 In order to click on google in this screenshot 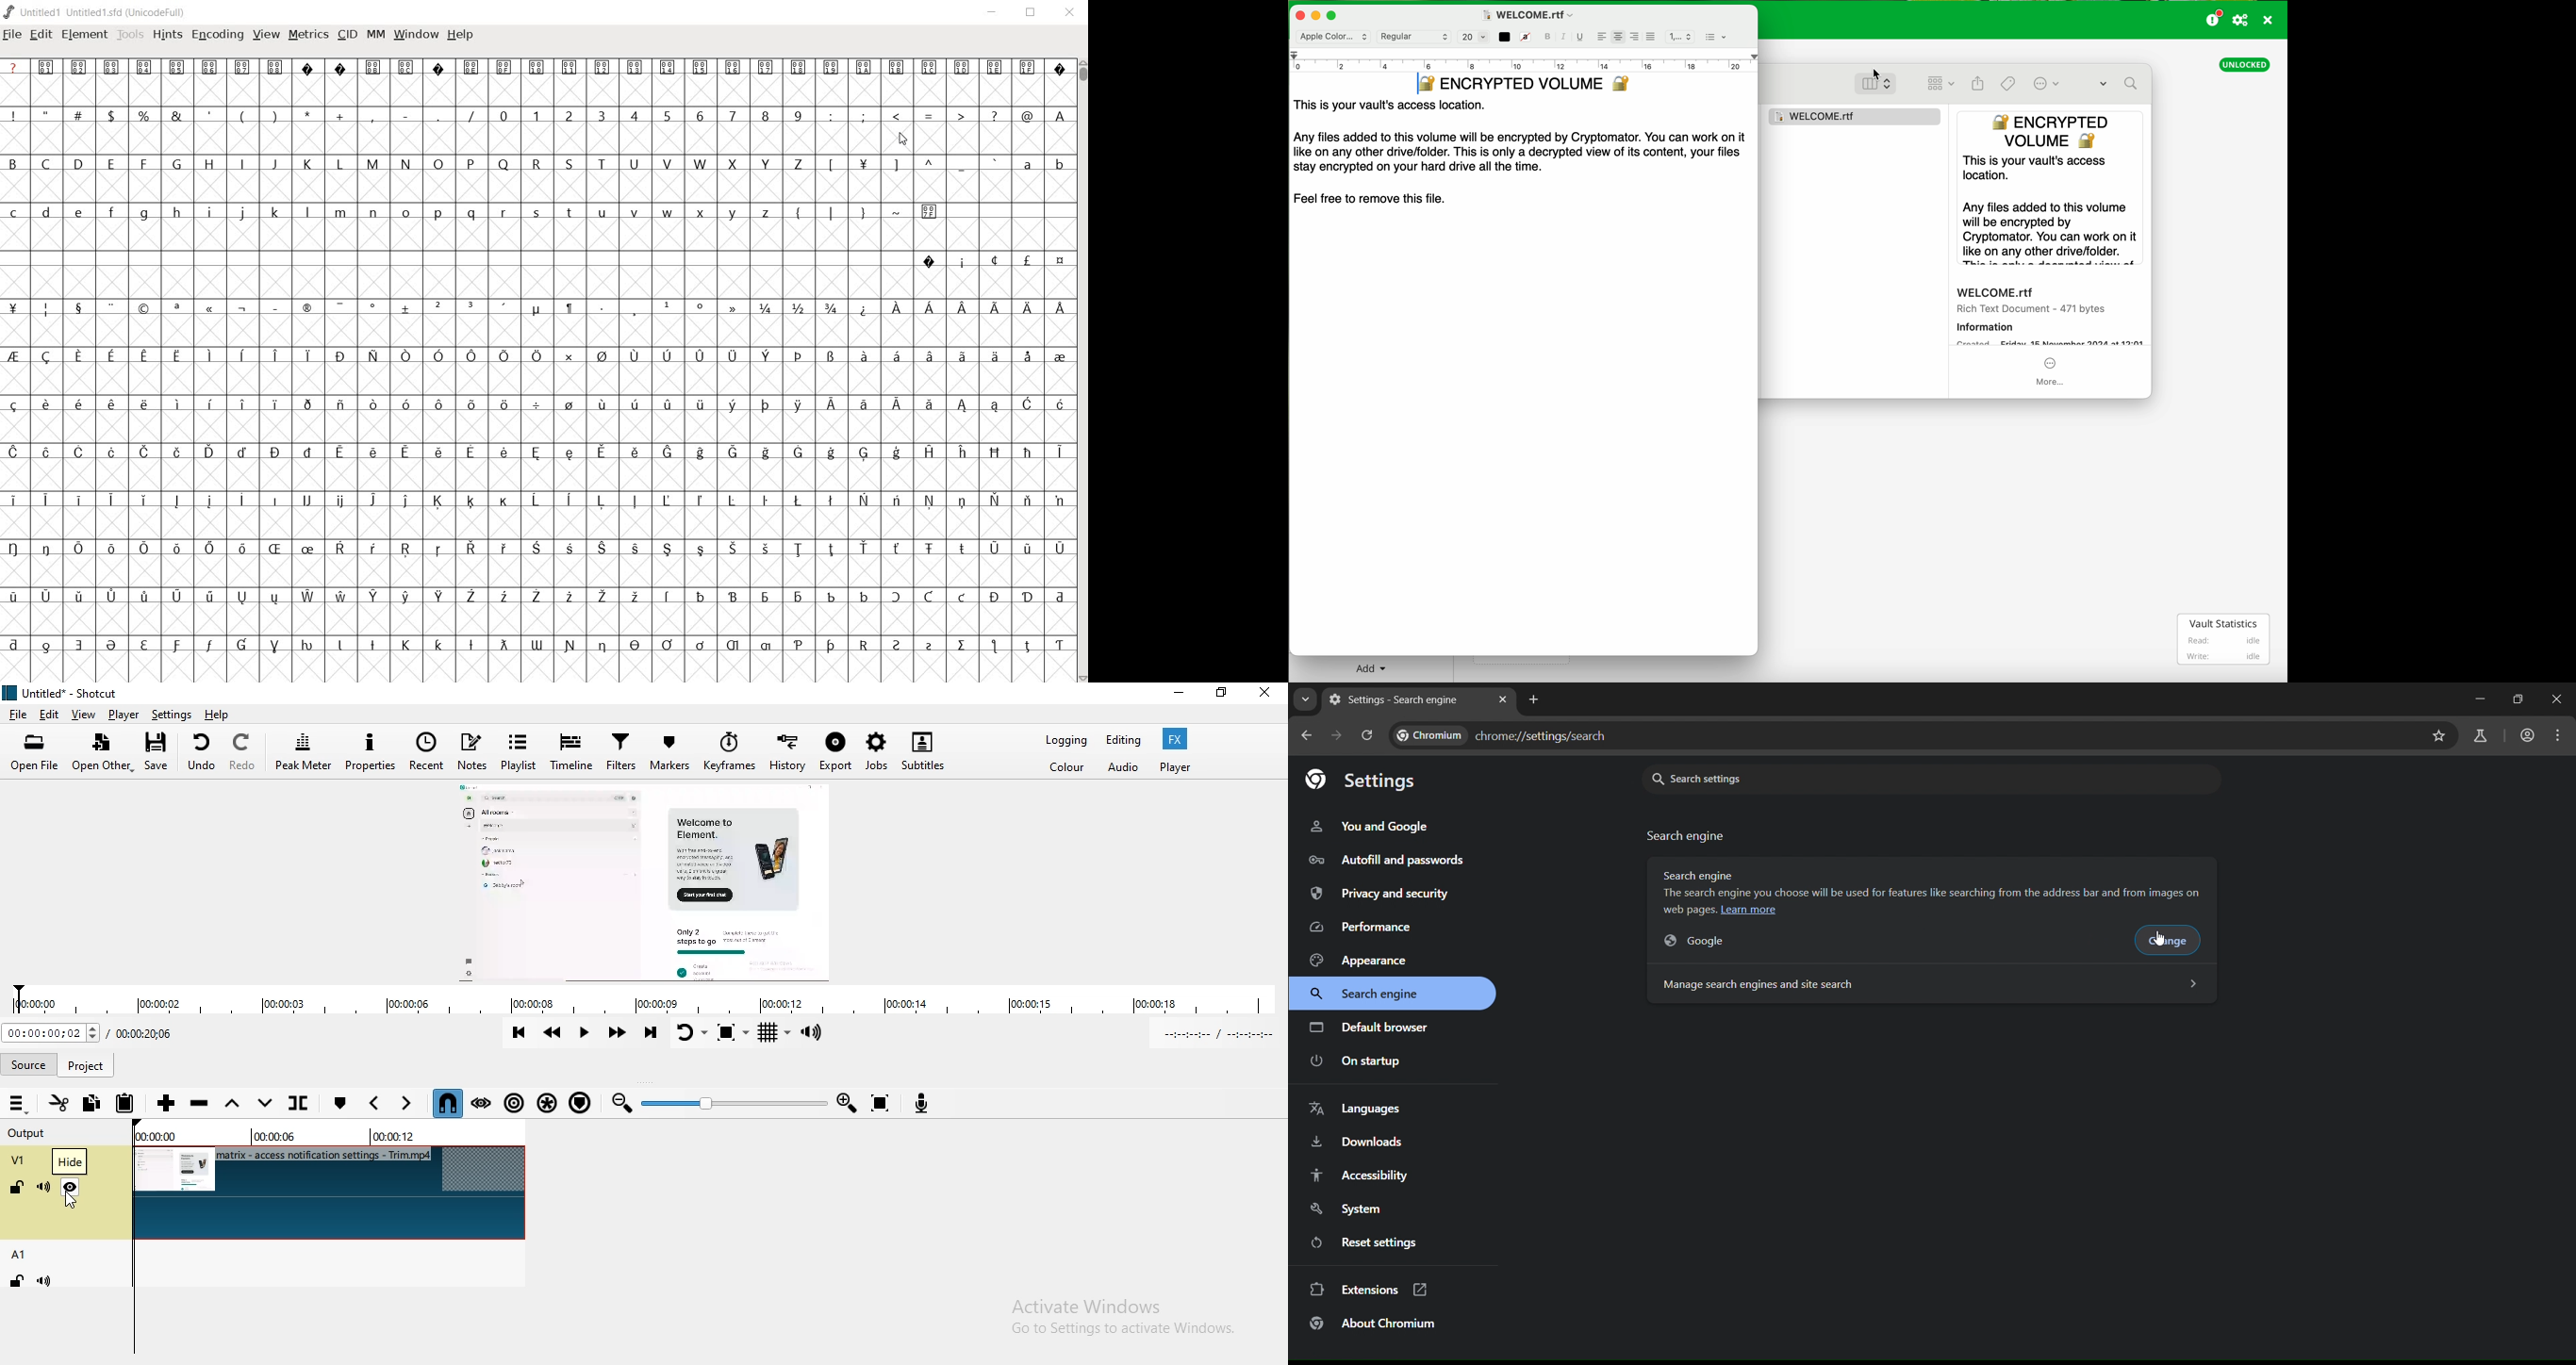, I will do `click(1707, 941)`.